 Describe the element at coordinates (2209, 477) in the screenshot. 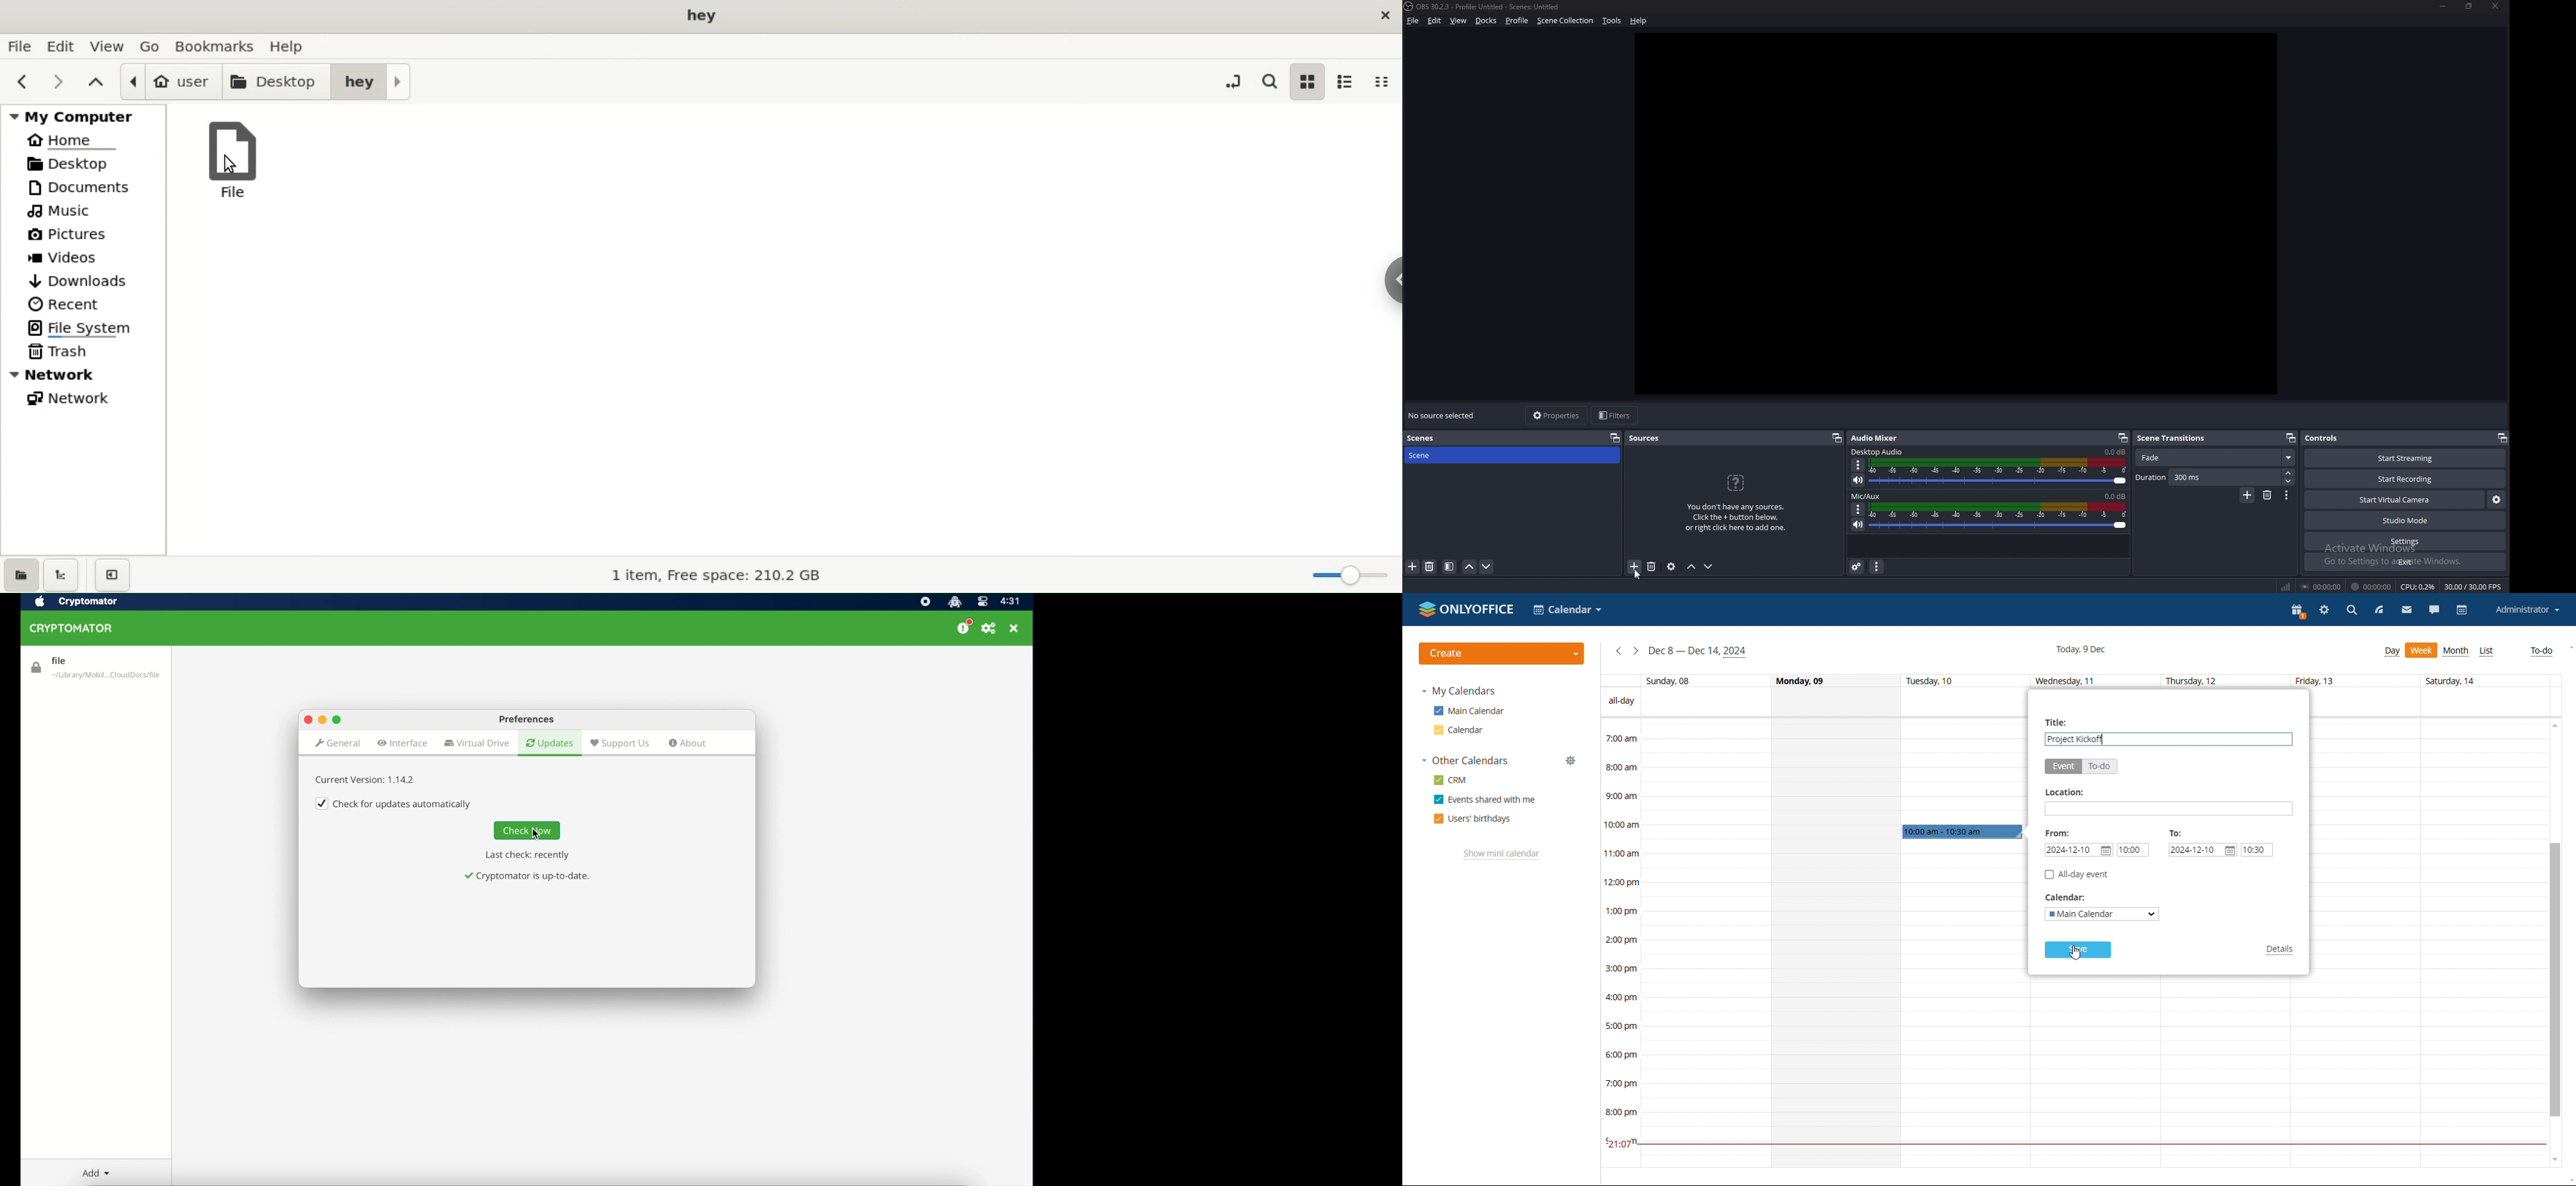

I see `Duration` at that location.